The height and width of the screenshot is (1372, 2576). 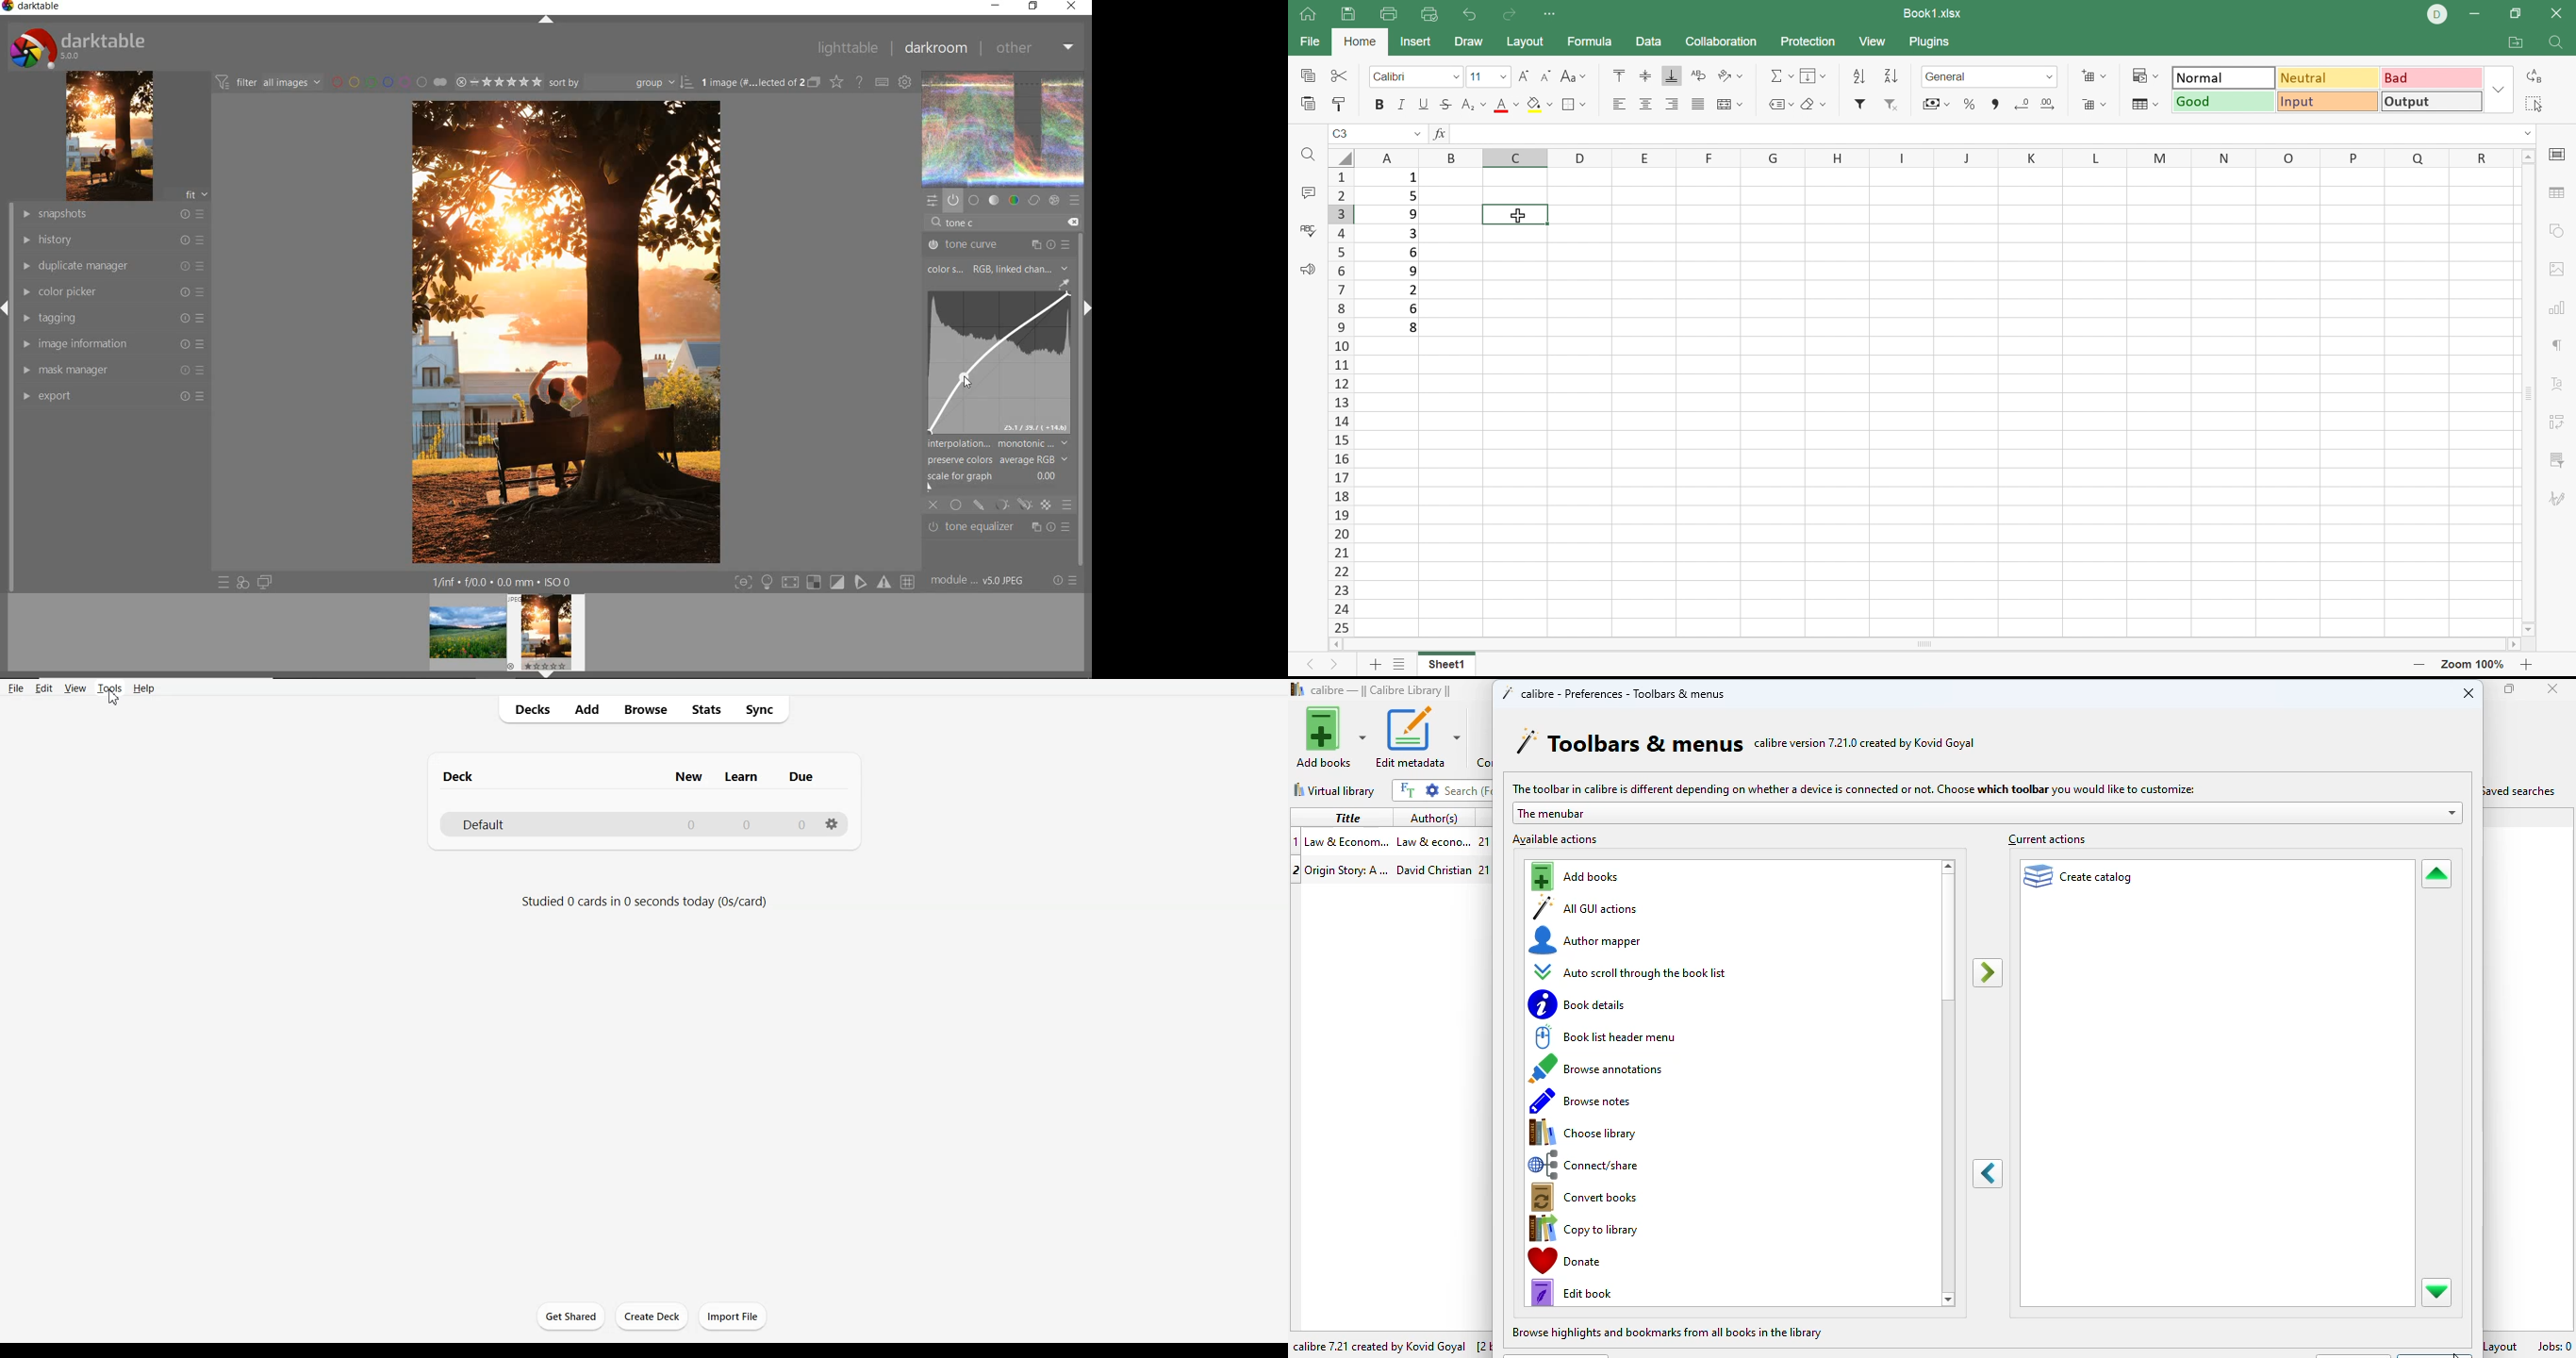 I want to click on C3, so click(x=1343, y=134).